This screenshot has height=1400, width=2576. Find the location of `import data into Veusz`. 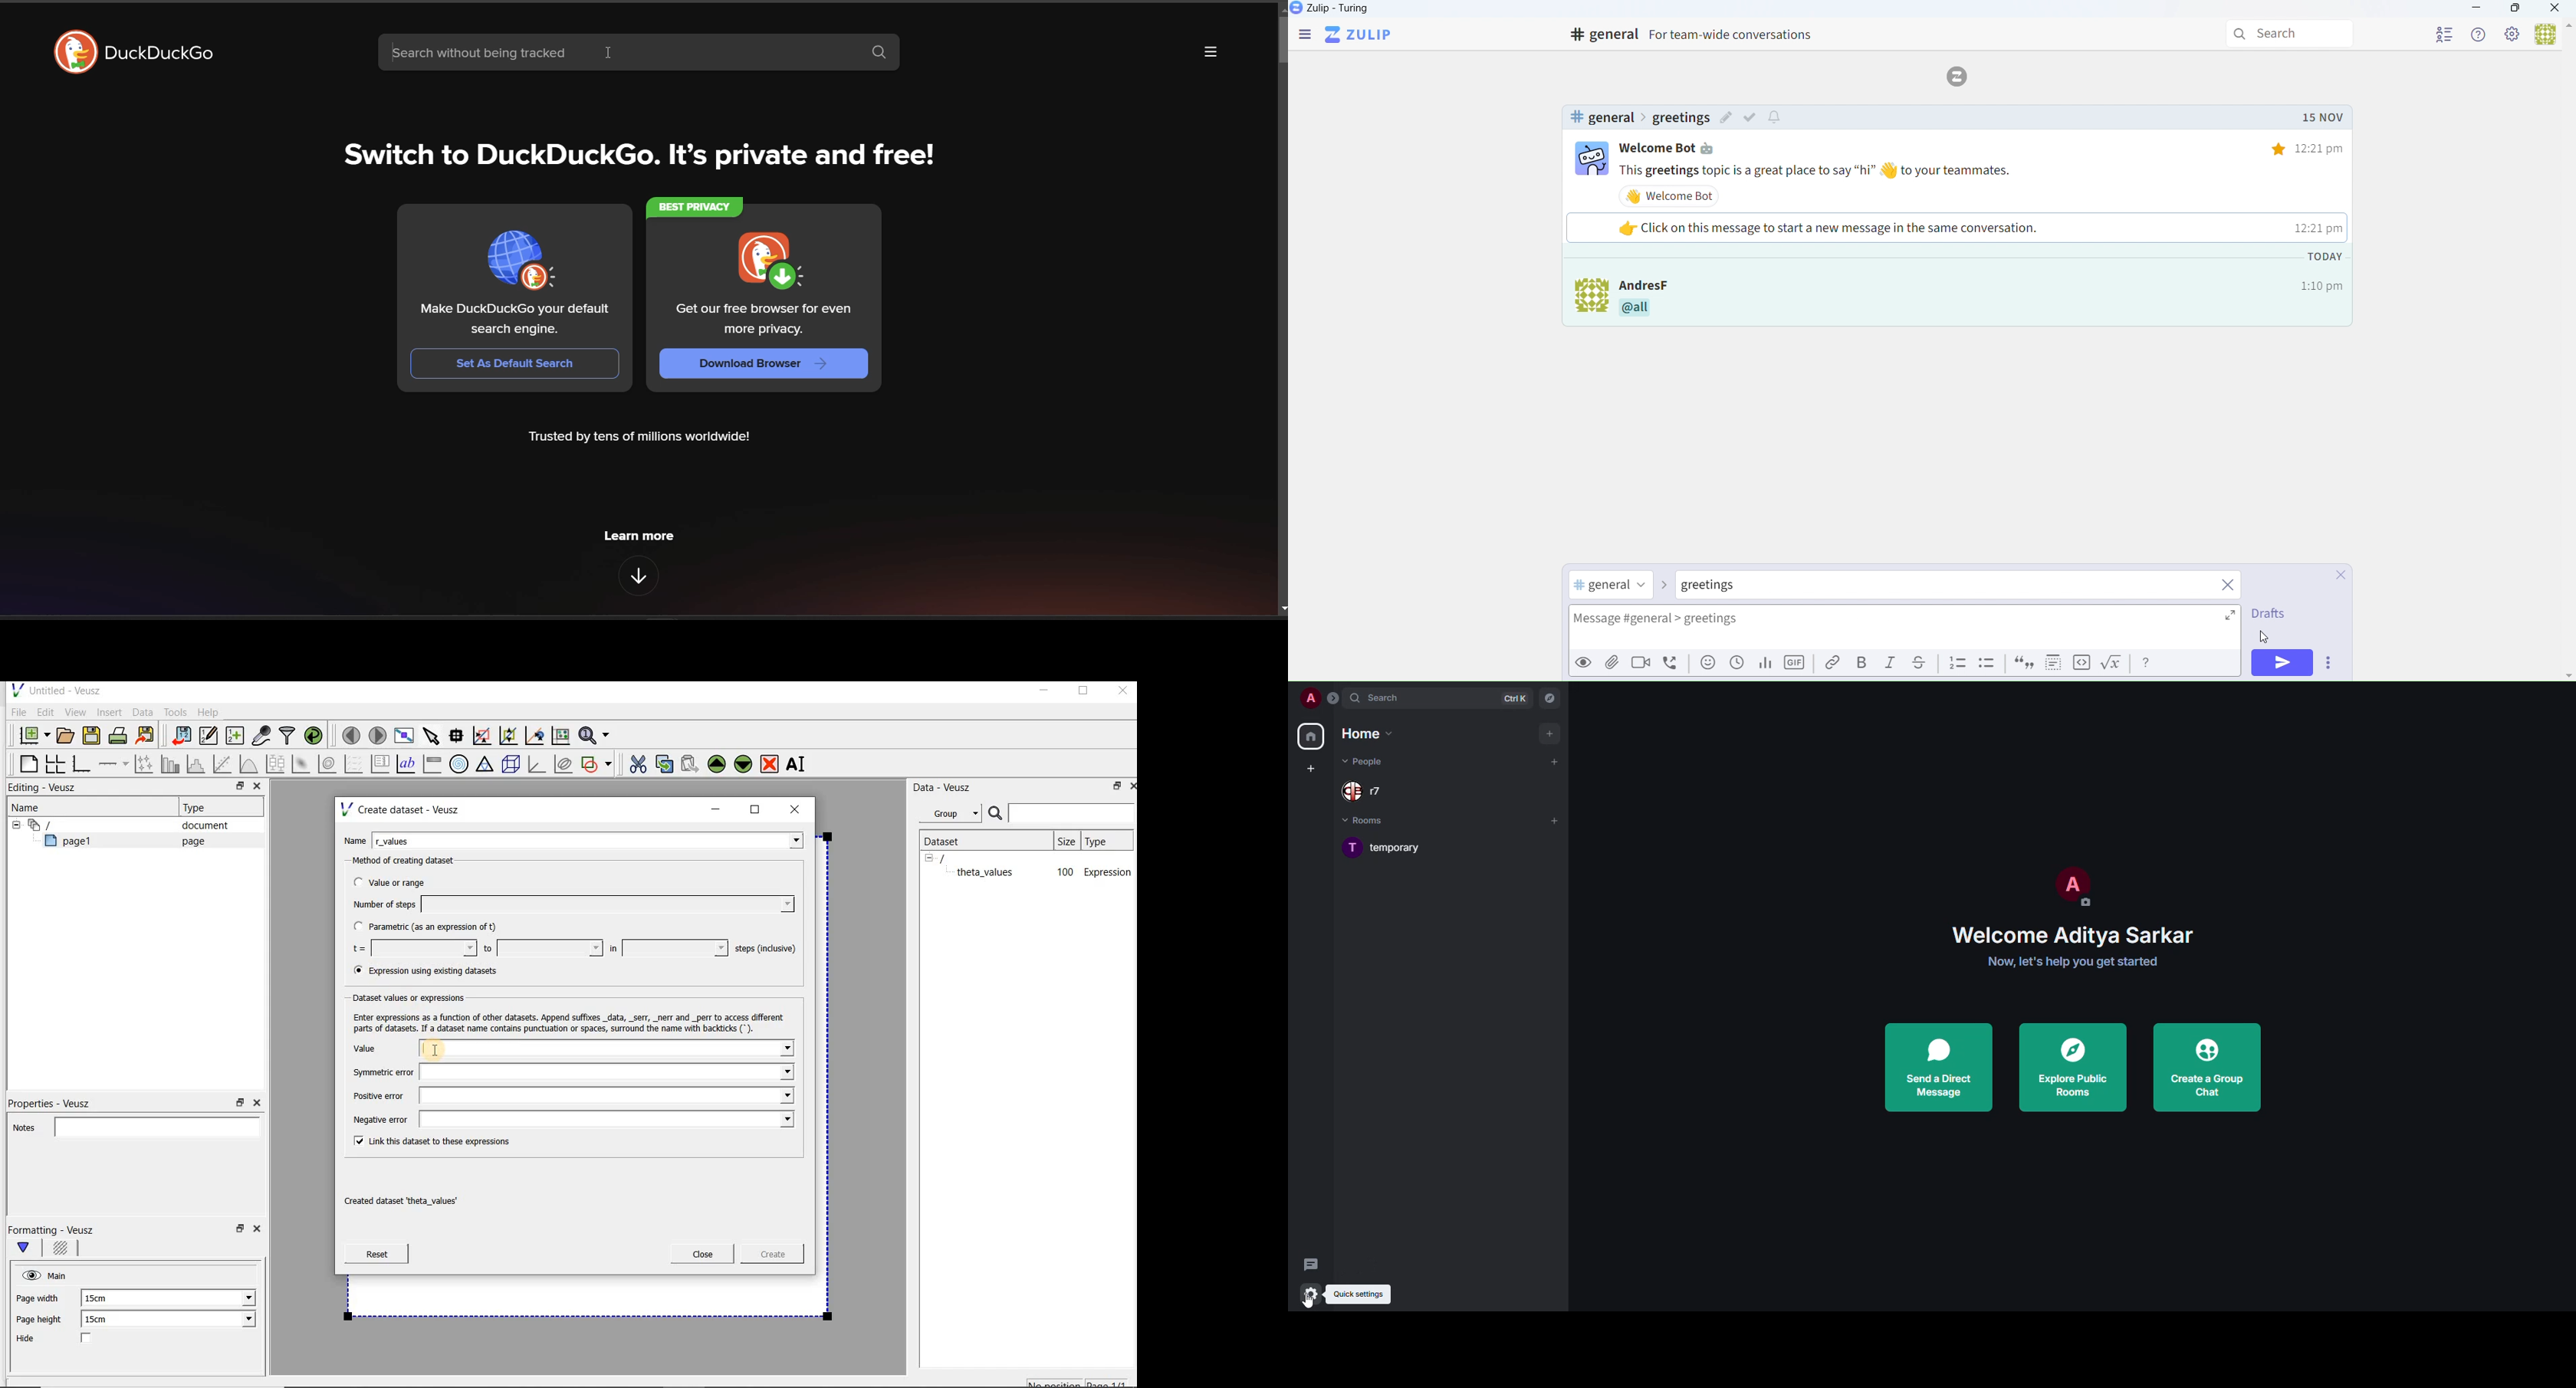

import data into Veusz is located at coordinates (180, 736).